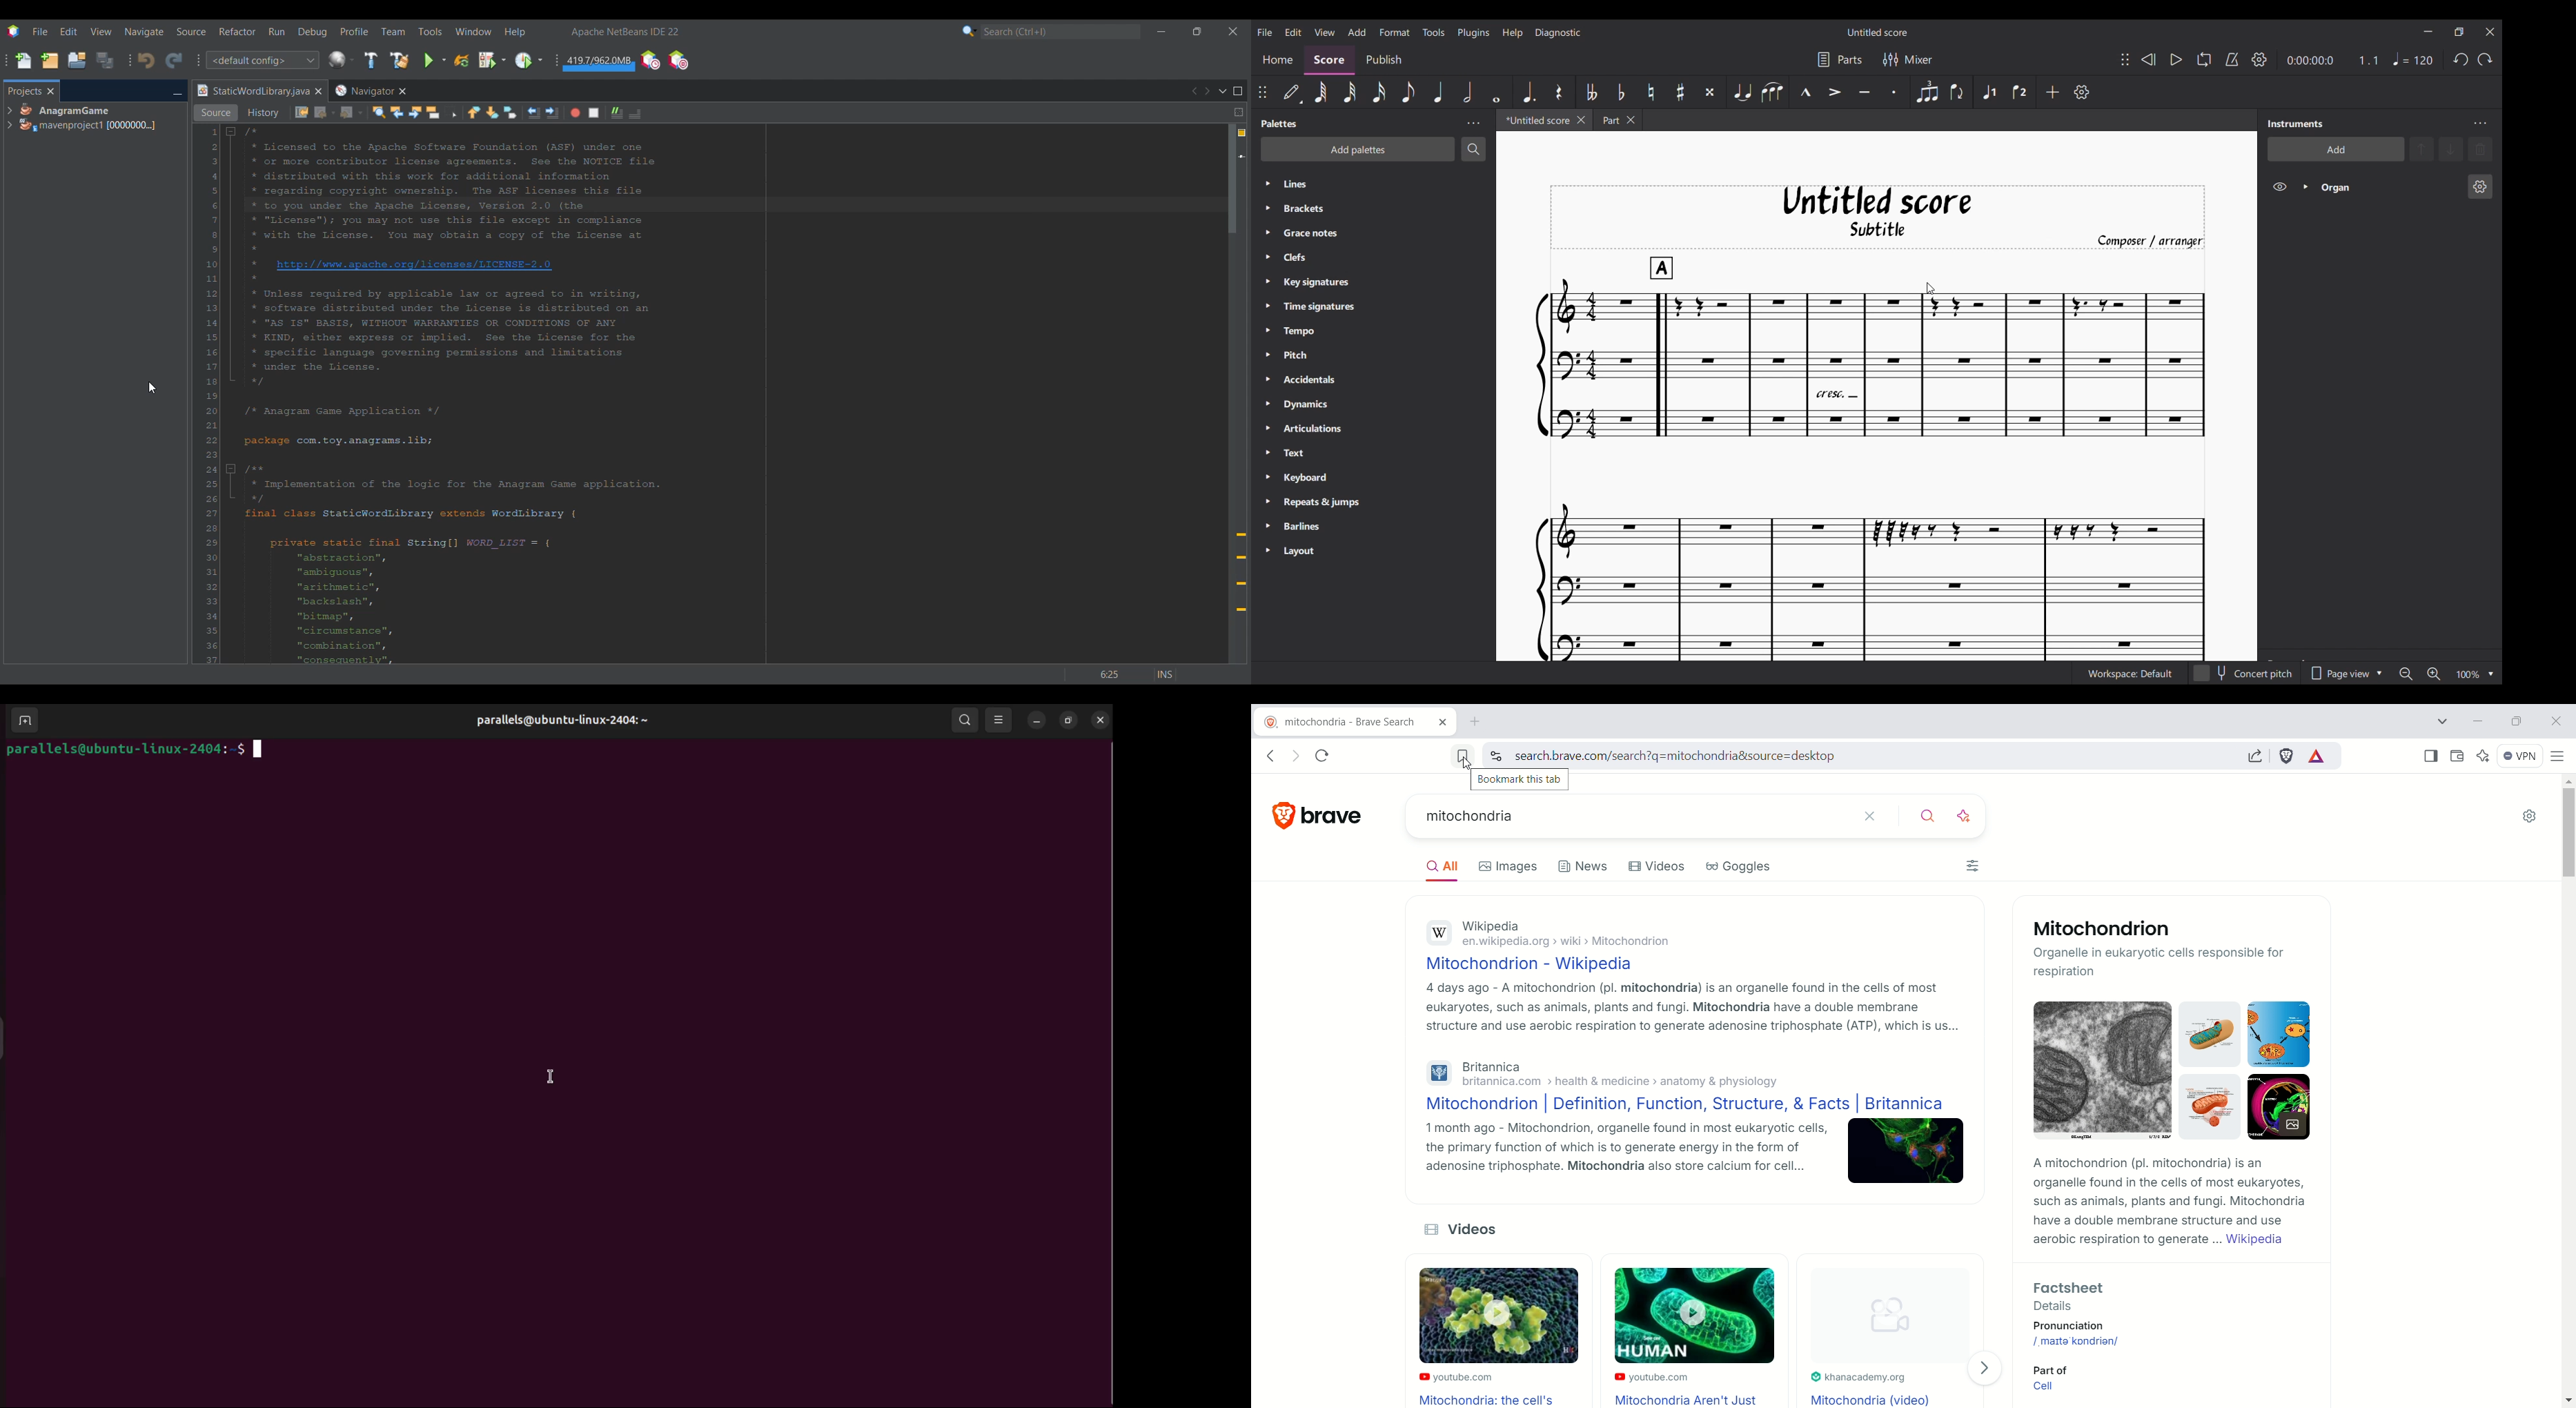 Image resolution: width=2576 pixels, height=1428 pixels. What do you see at coordinates (2558, 756) in the screenshot?
I see `customize and control brave` at bounding box center [2558, 756].